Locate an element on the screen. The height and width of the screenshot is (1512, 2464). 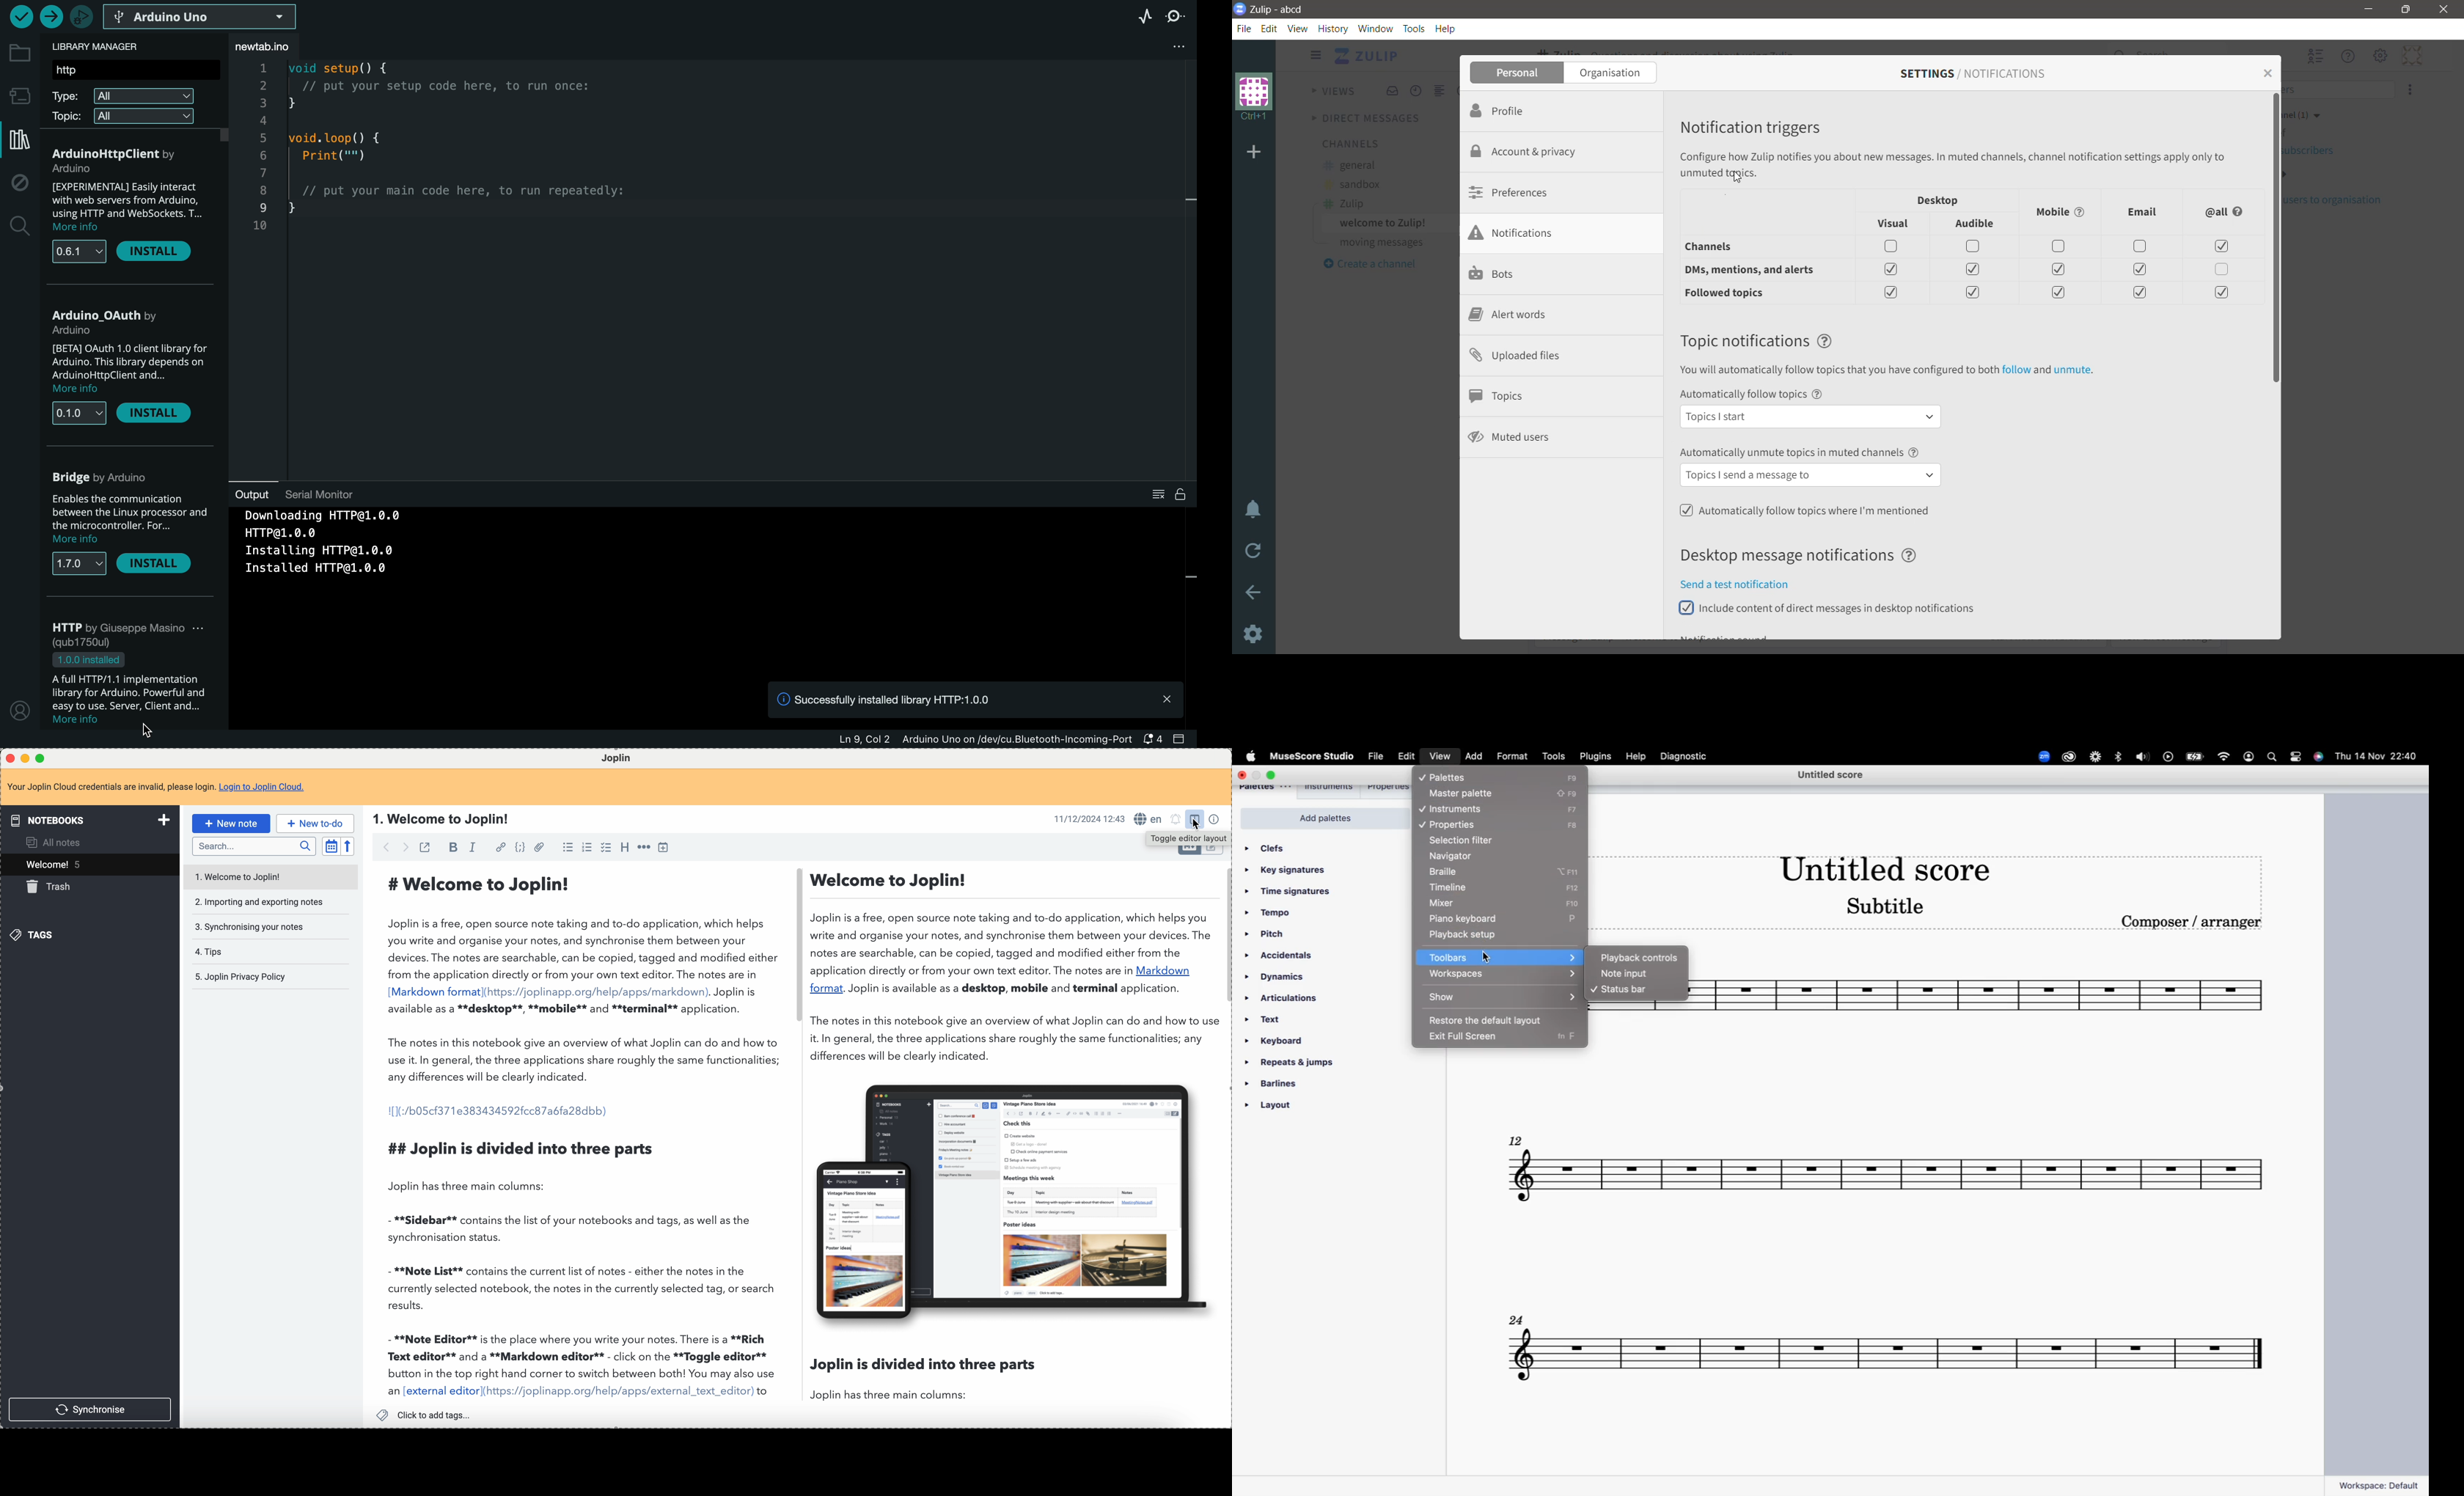
foward is located at coordinates (407, 848).